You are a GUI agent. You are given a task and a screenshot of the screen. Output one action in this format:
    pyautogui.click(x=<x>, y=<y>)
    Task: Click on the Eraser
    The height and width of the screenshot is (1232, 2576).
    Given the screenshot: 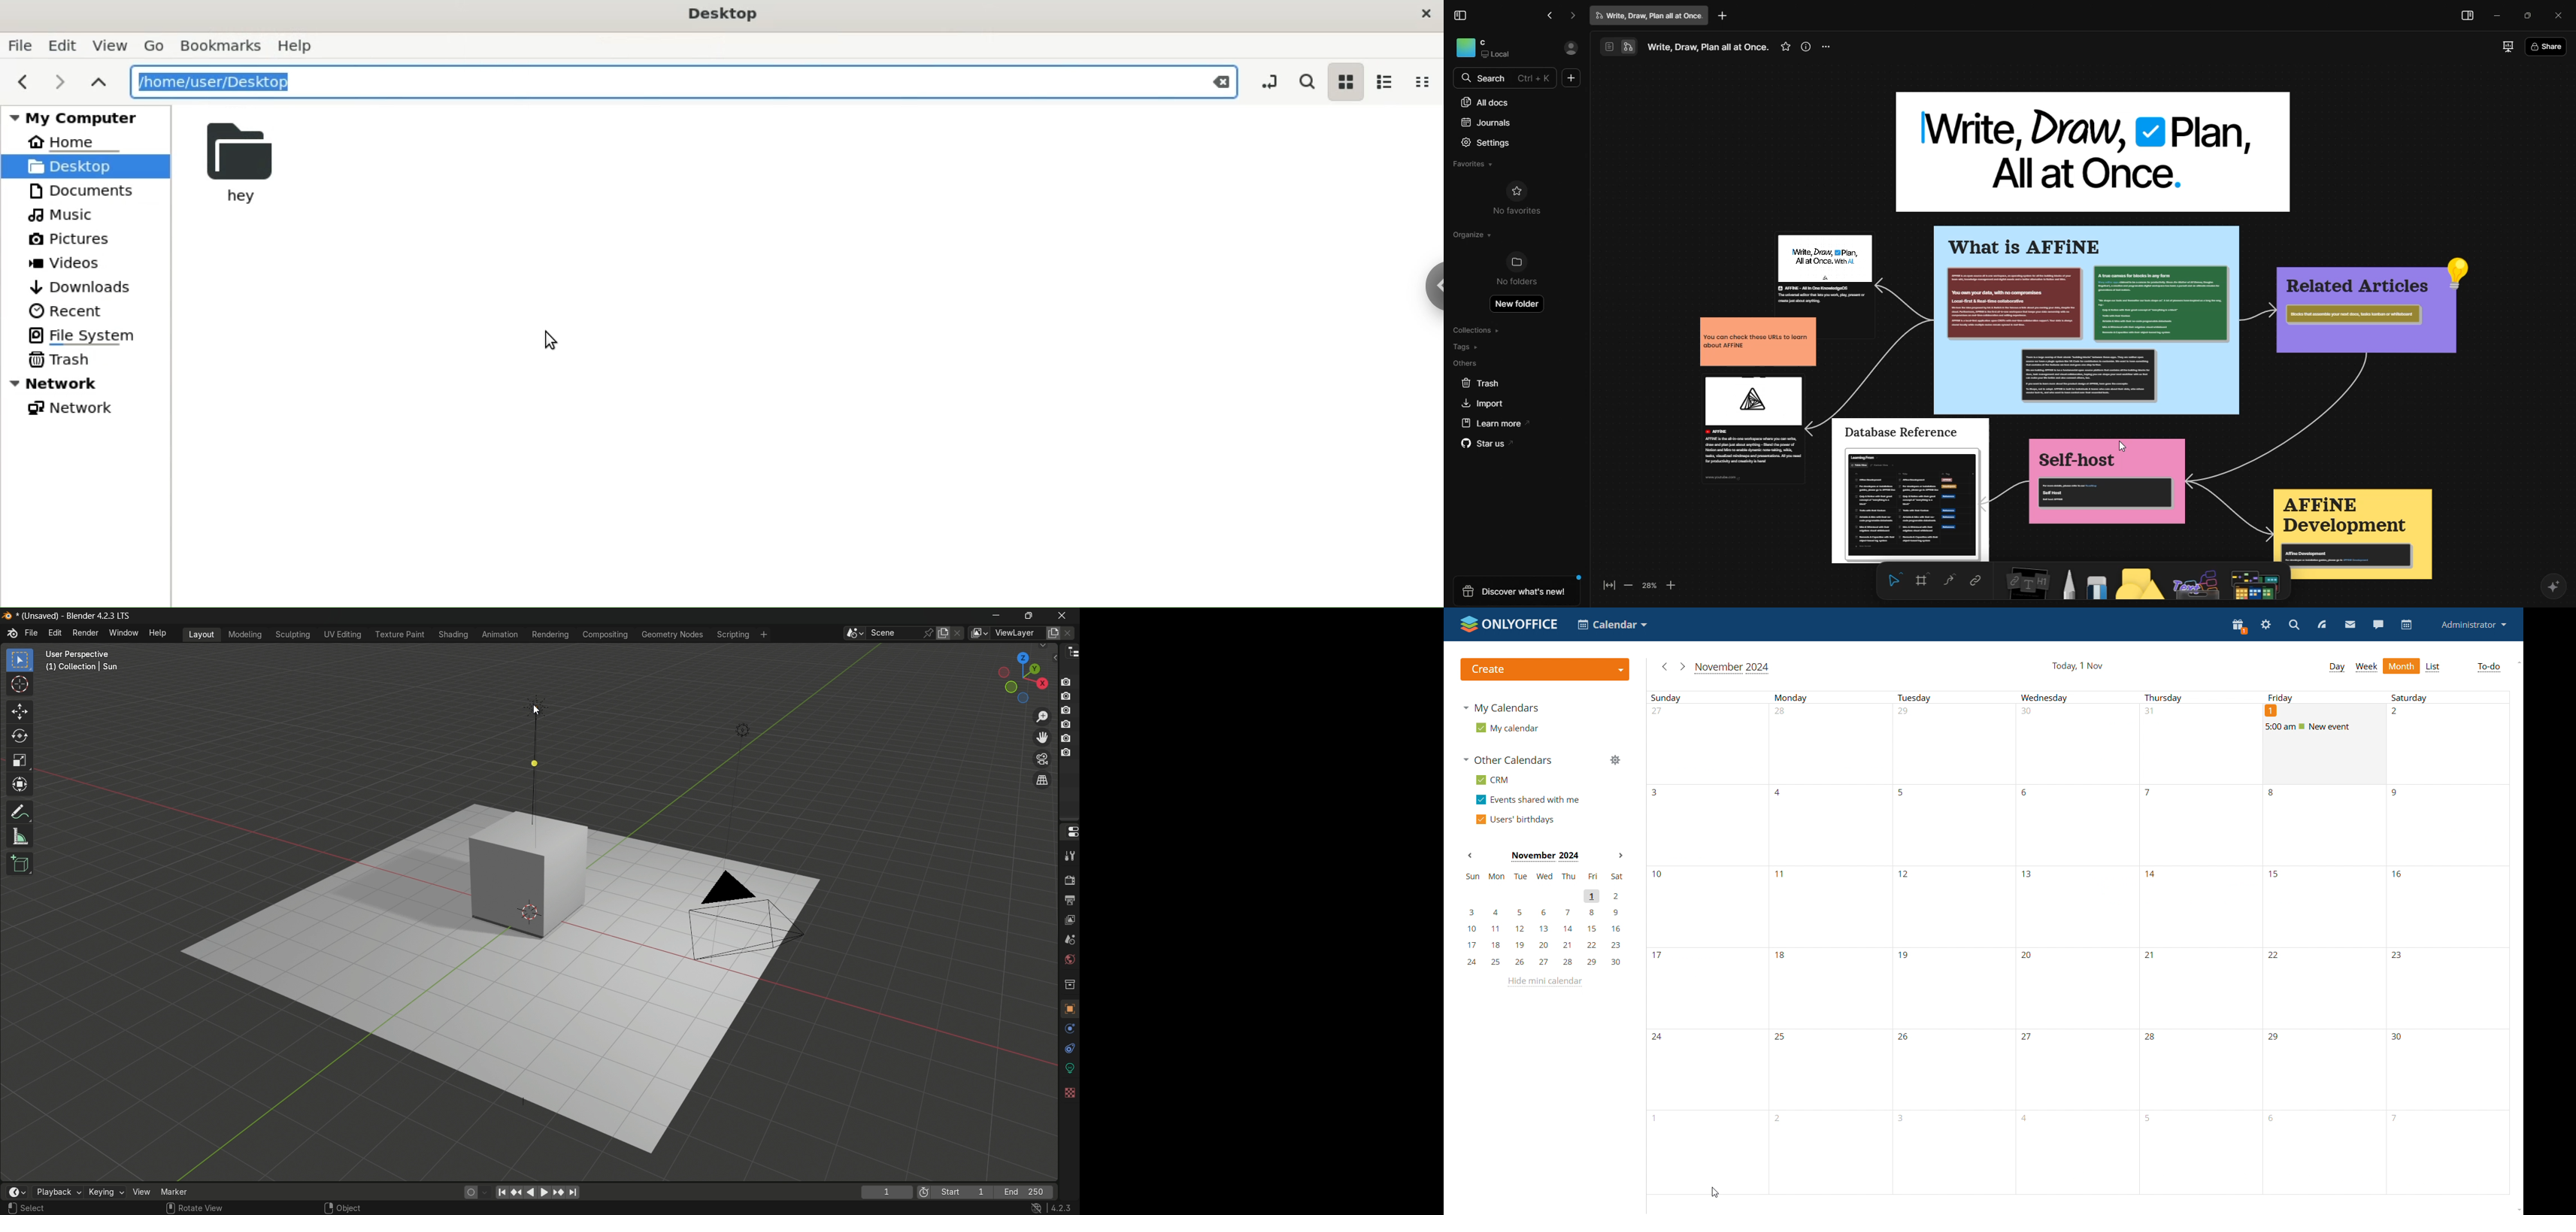 What is the action you would take?
    pyautogui.click(x=2095, y=584)
    